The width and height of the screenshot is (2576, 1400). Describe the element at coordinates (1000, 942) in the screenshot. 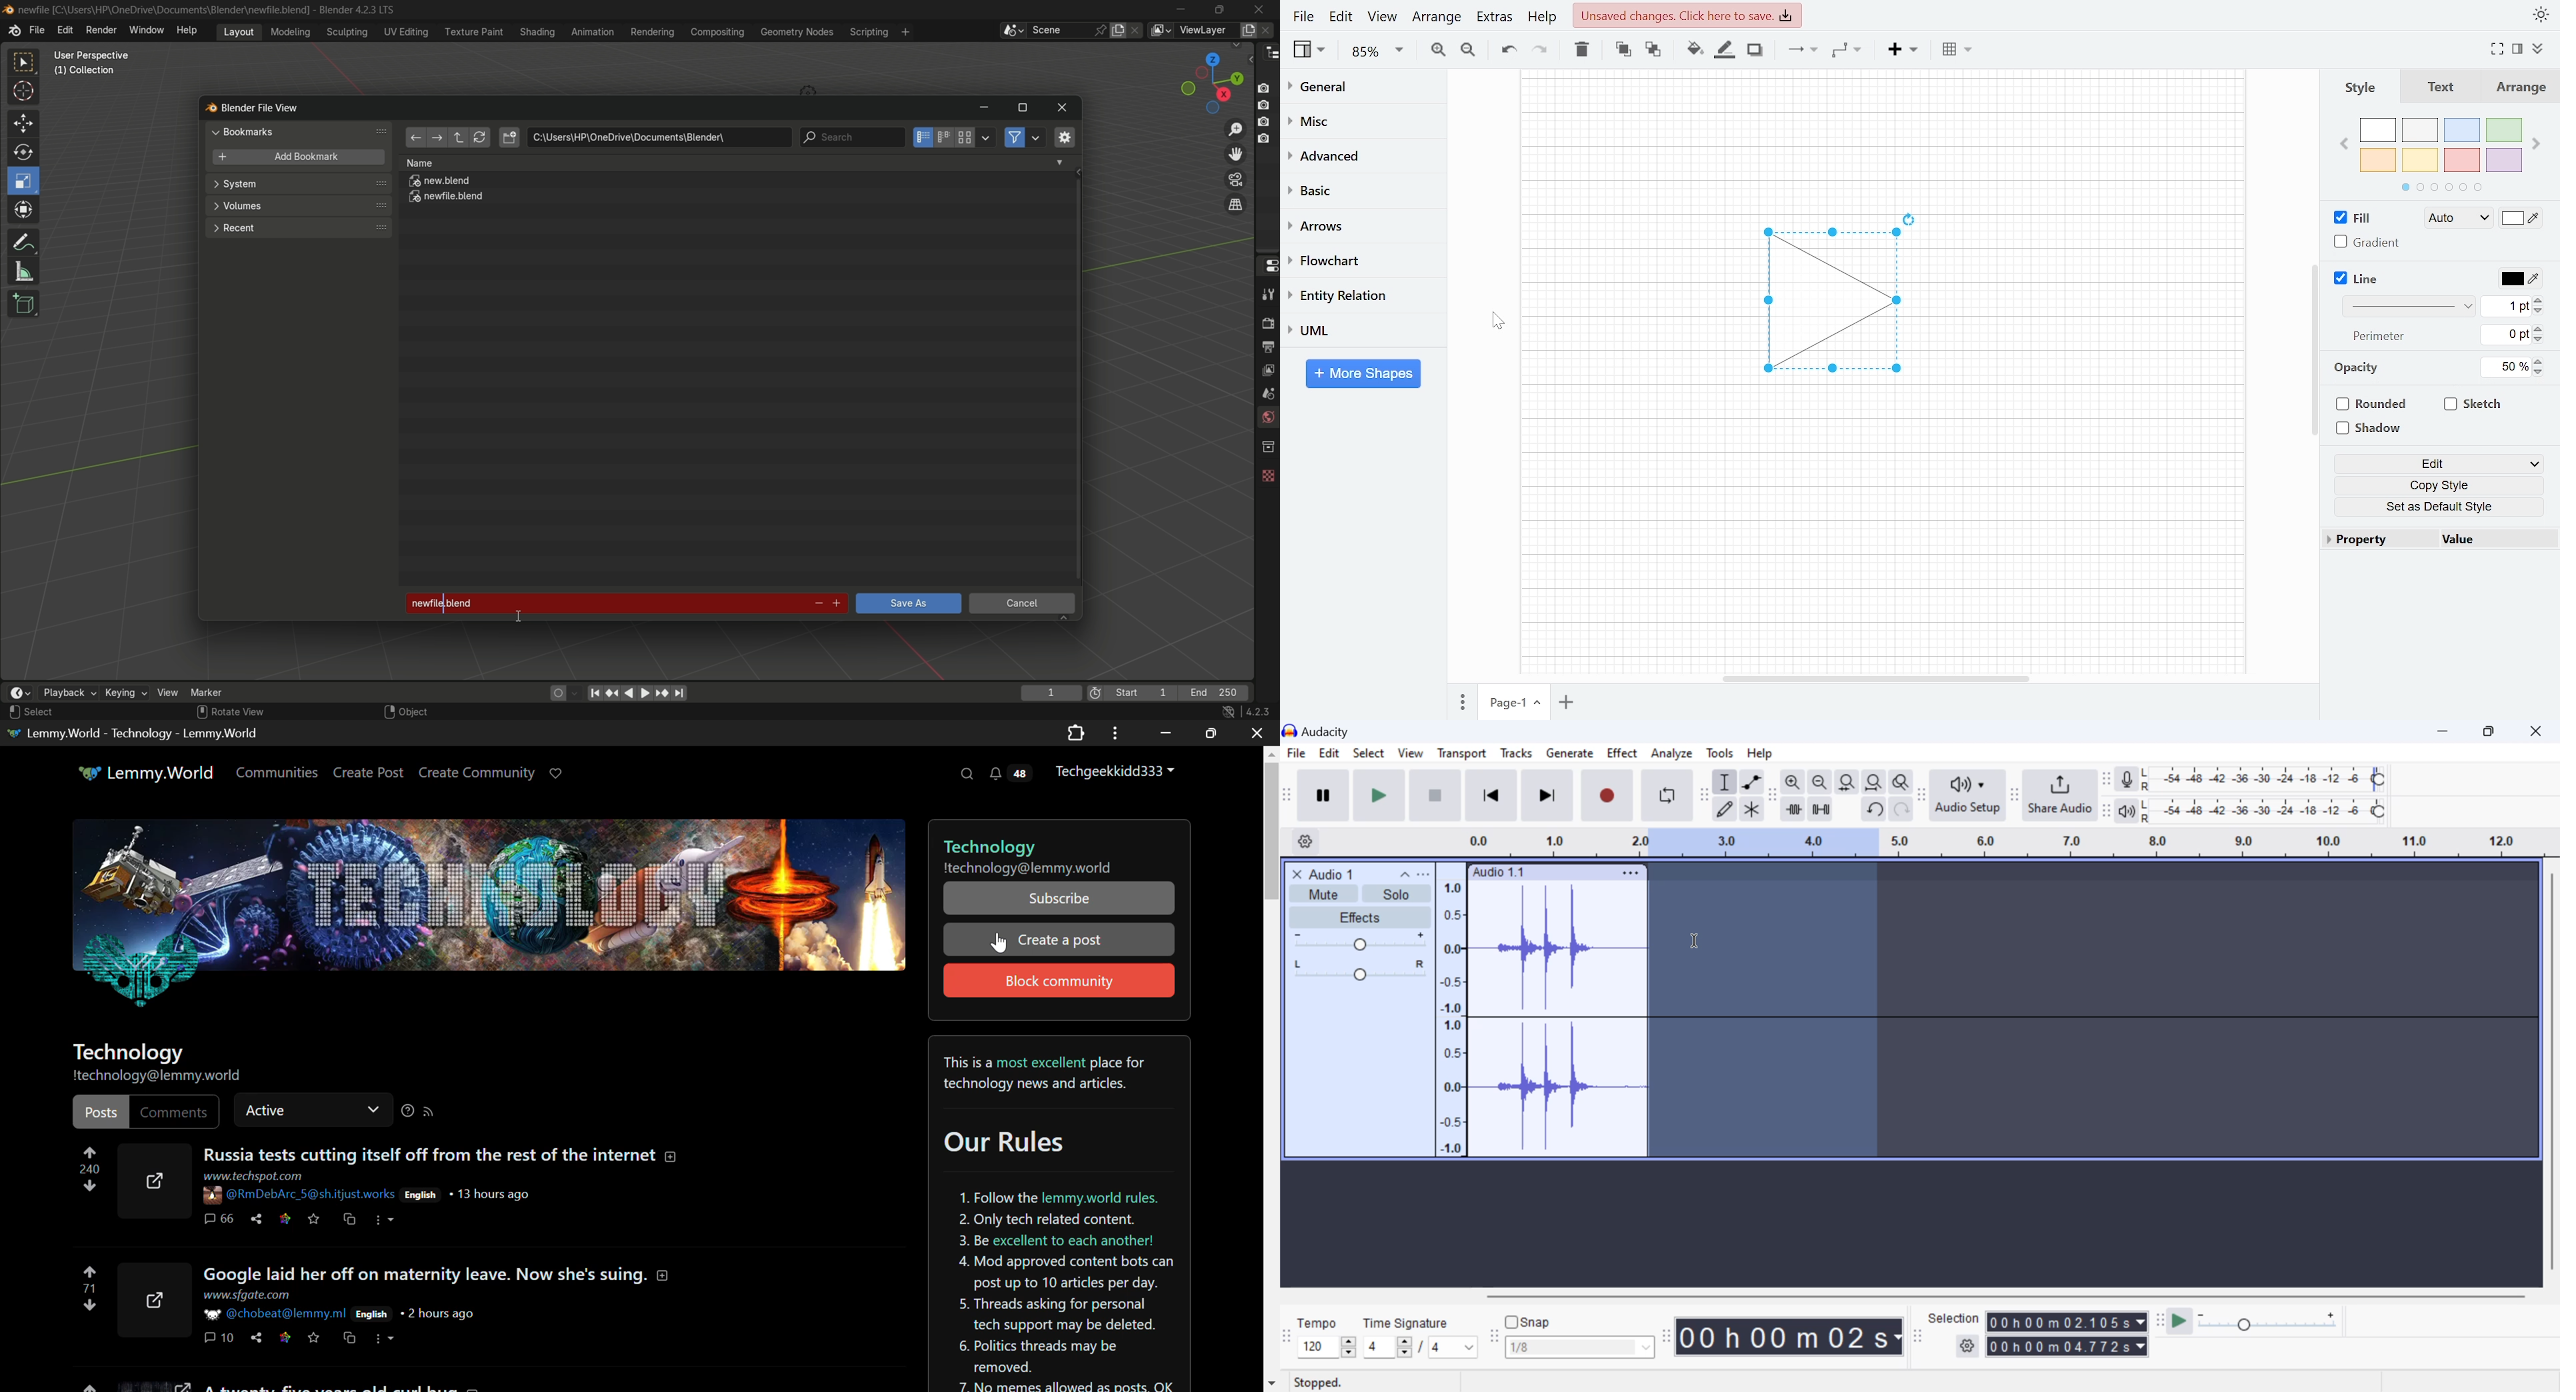

I see `Cursor Position` at that location.